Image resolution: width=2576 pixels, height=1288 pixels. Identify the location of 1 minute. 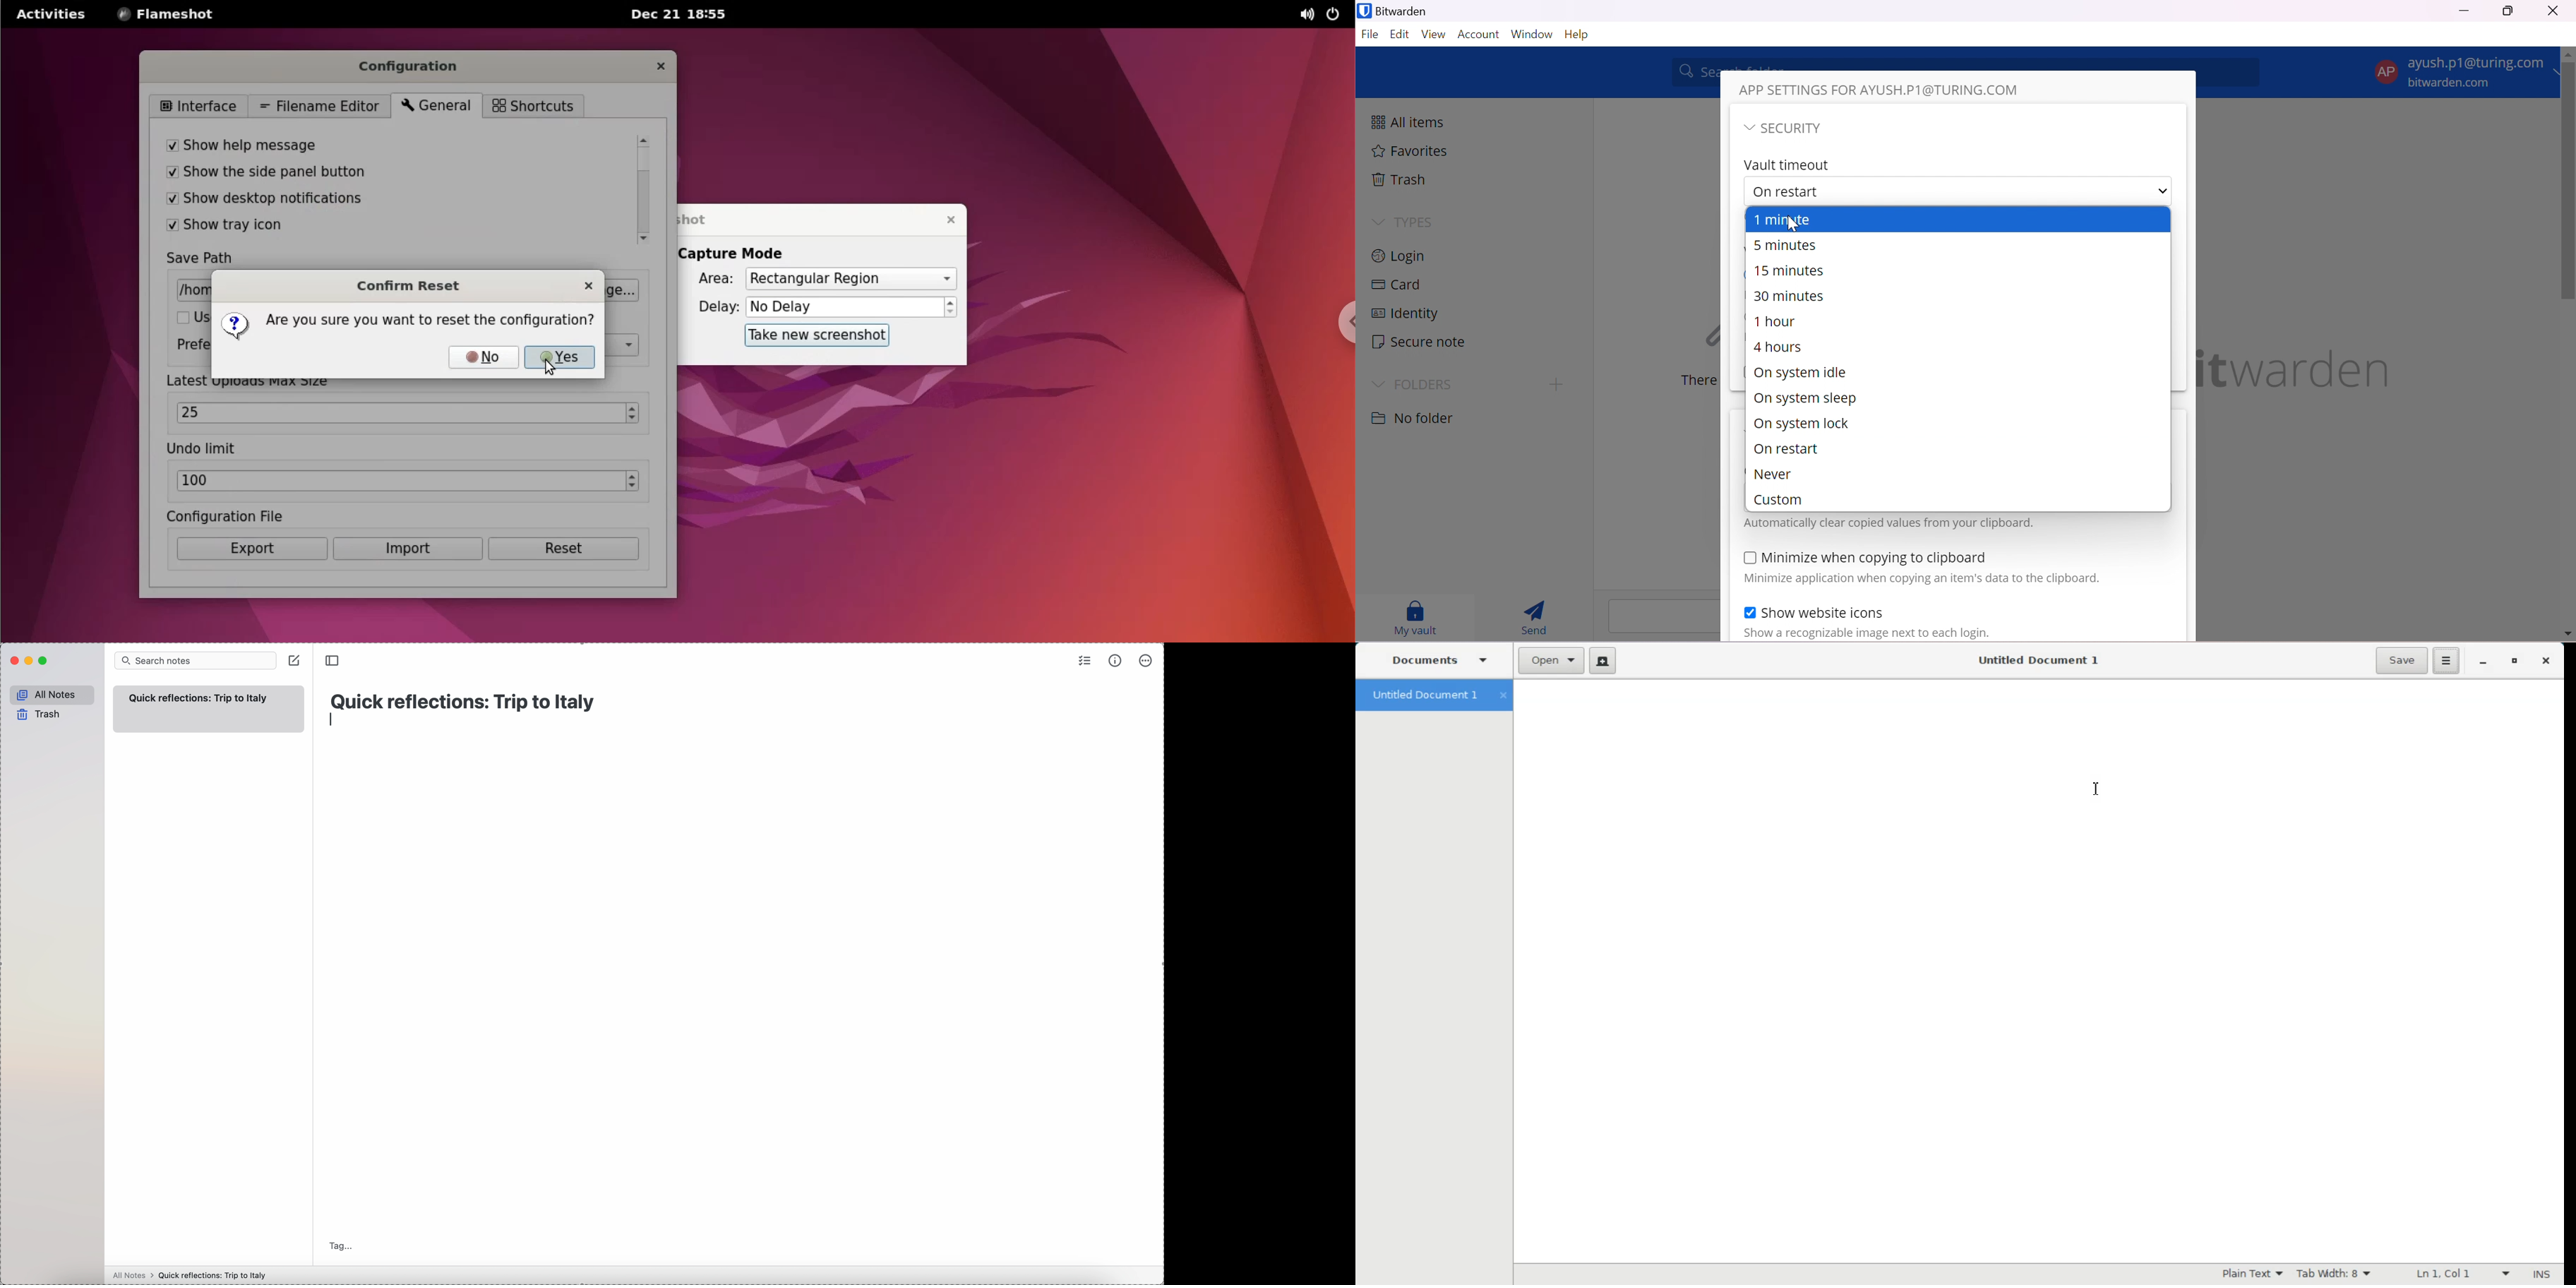
(1792, 219).